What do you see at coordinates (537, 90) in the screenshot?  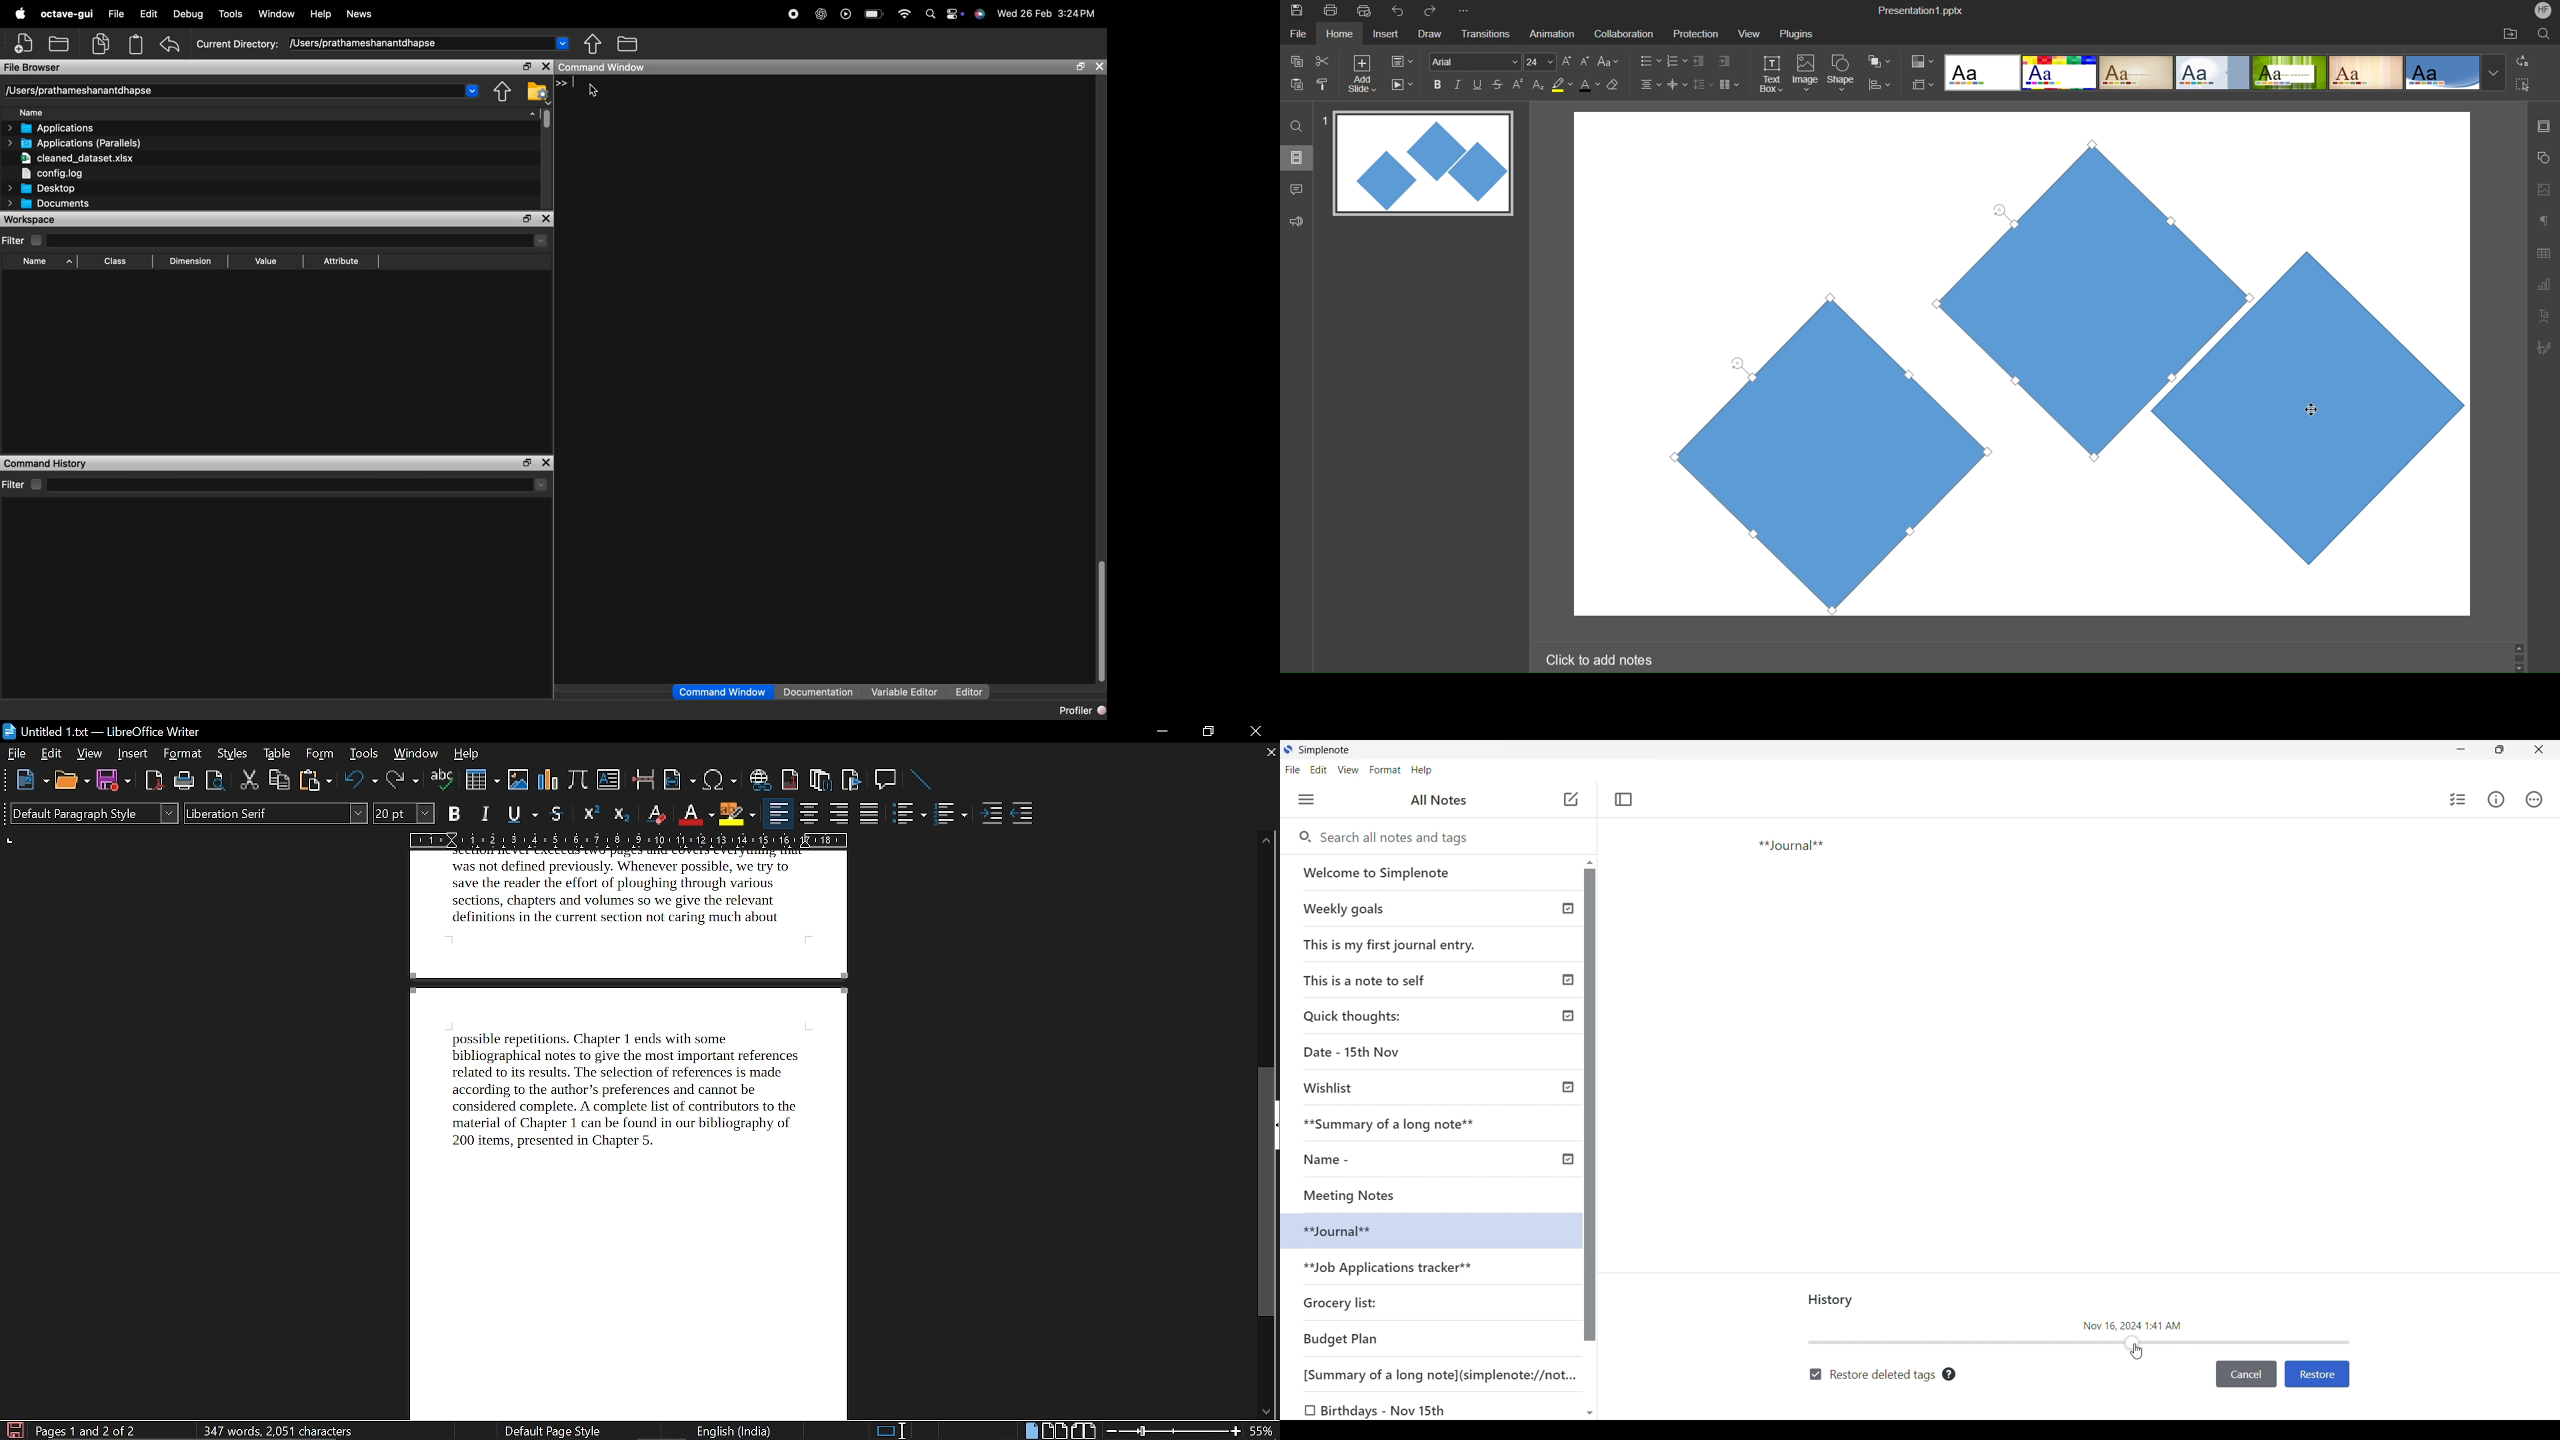 I see `Directory settings` at bounding box center [537, 90].